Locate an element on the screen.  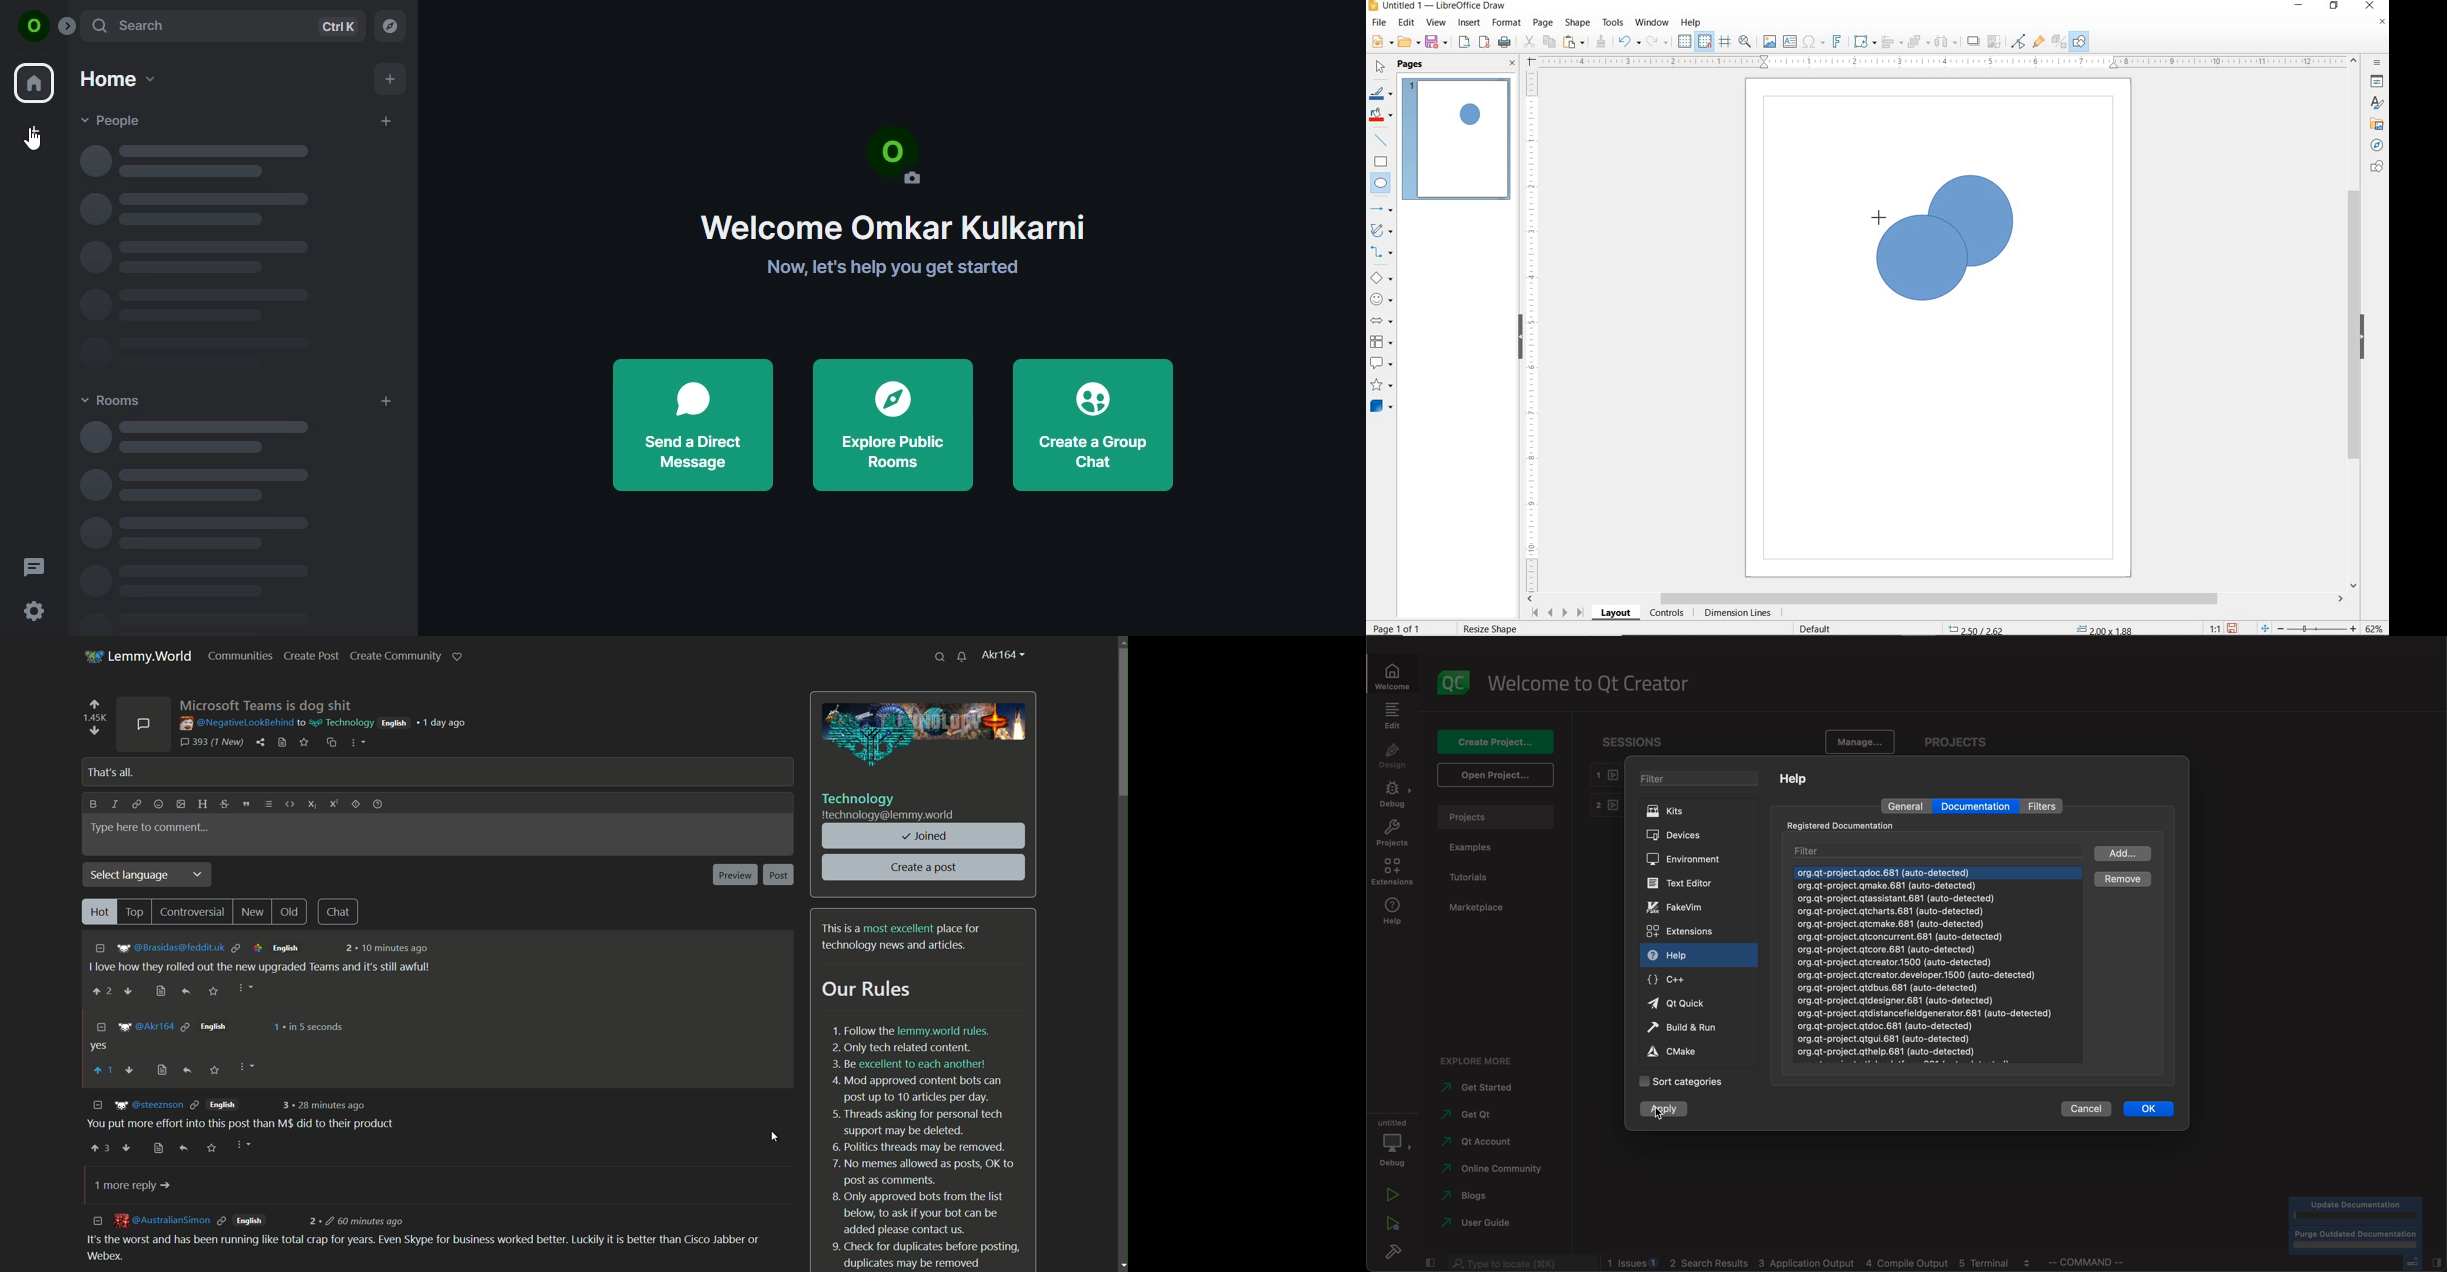
more options is located at coordinates (243, 989).